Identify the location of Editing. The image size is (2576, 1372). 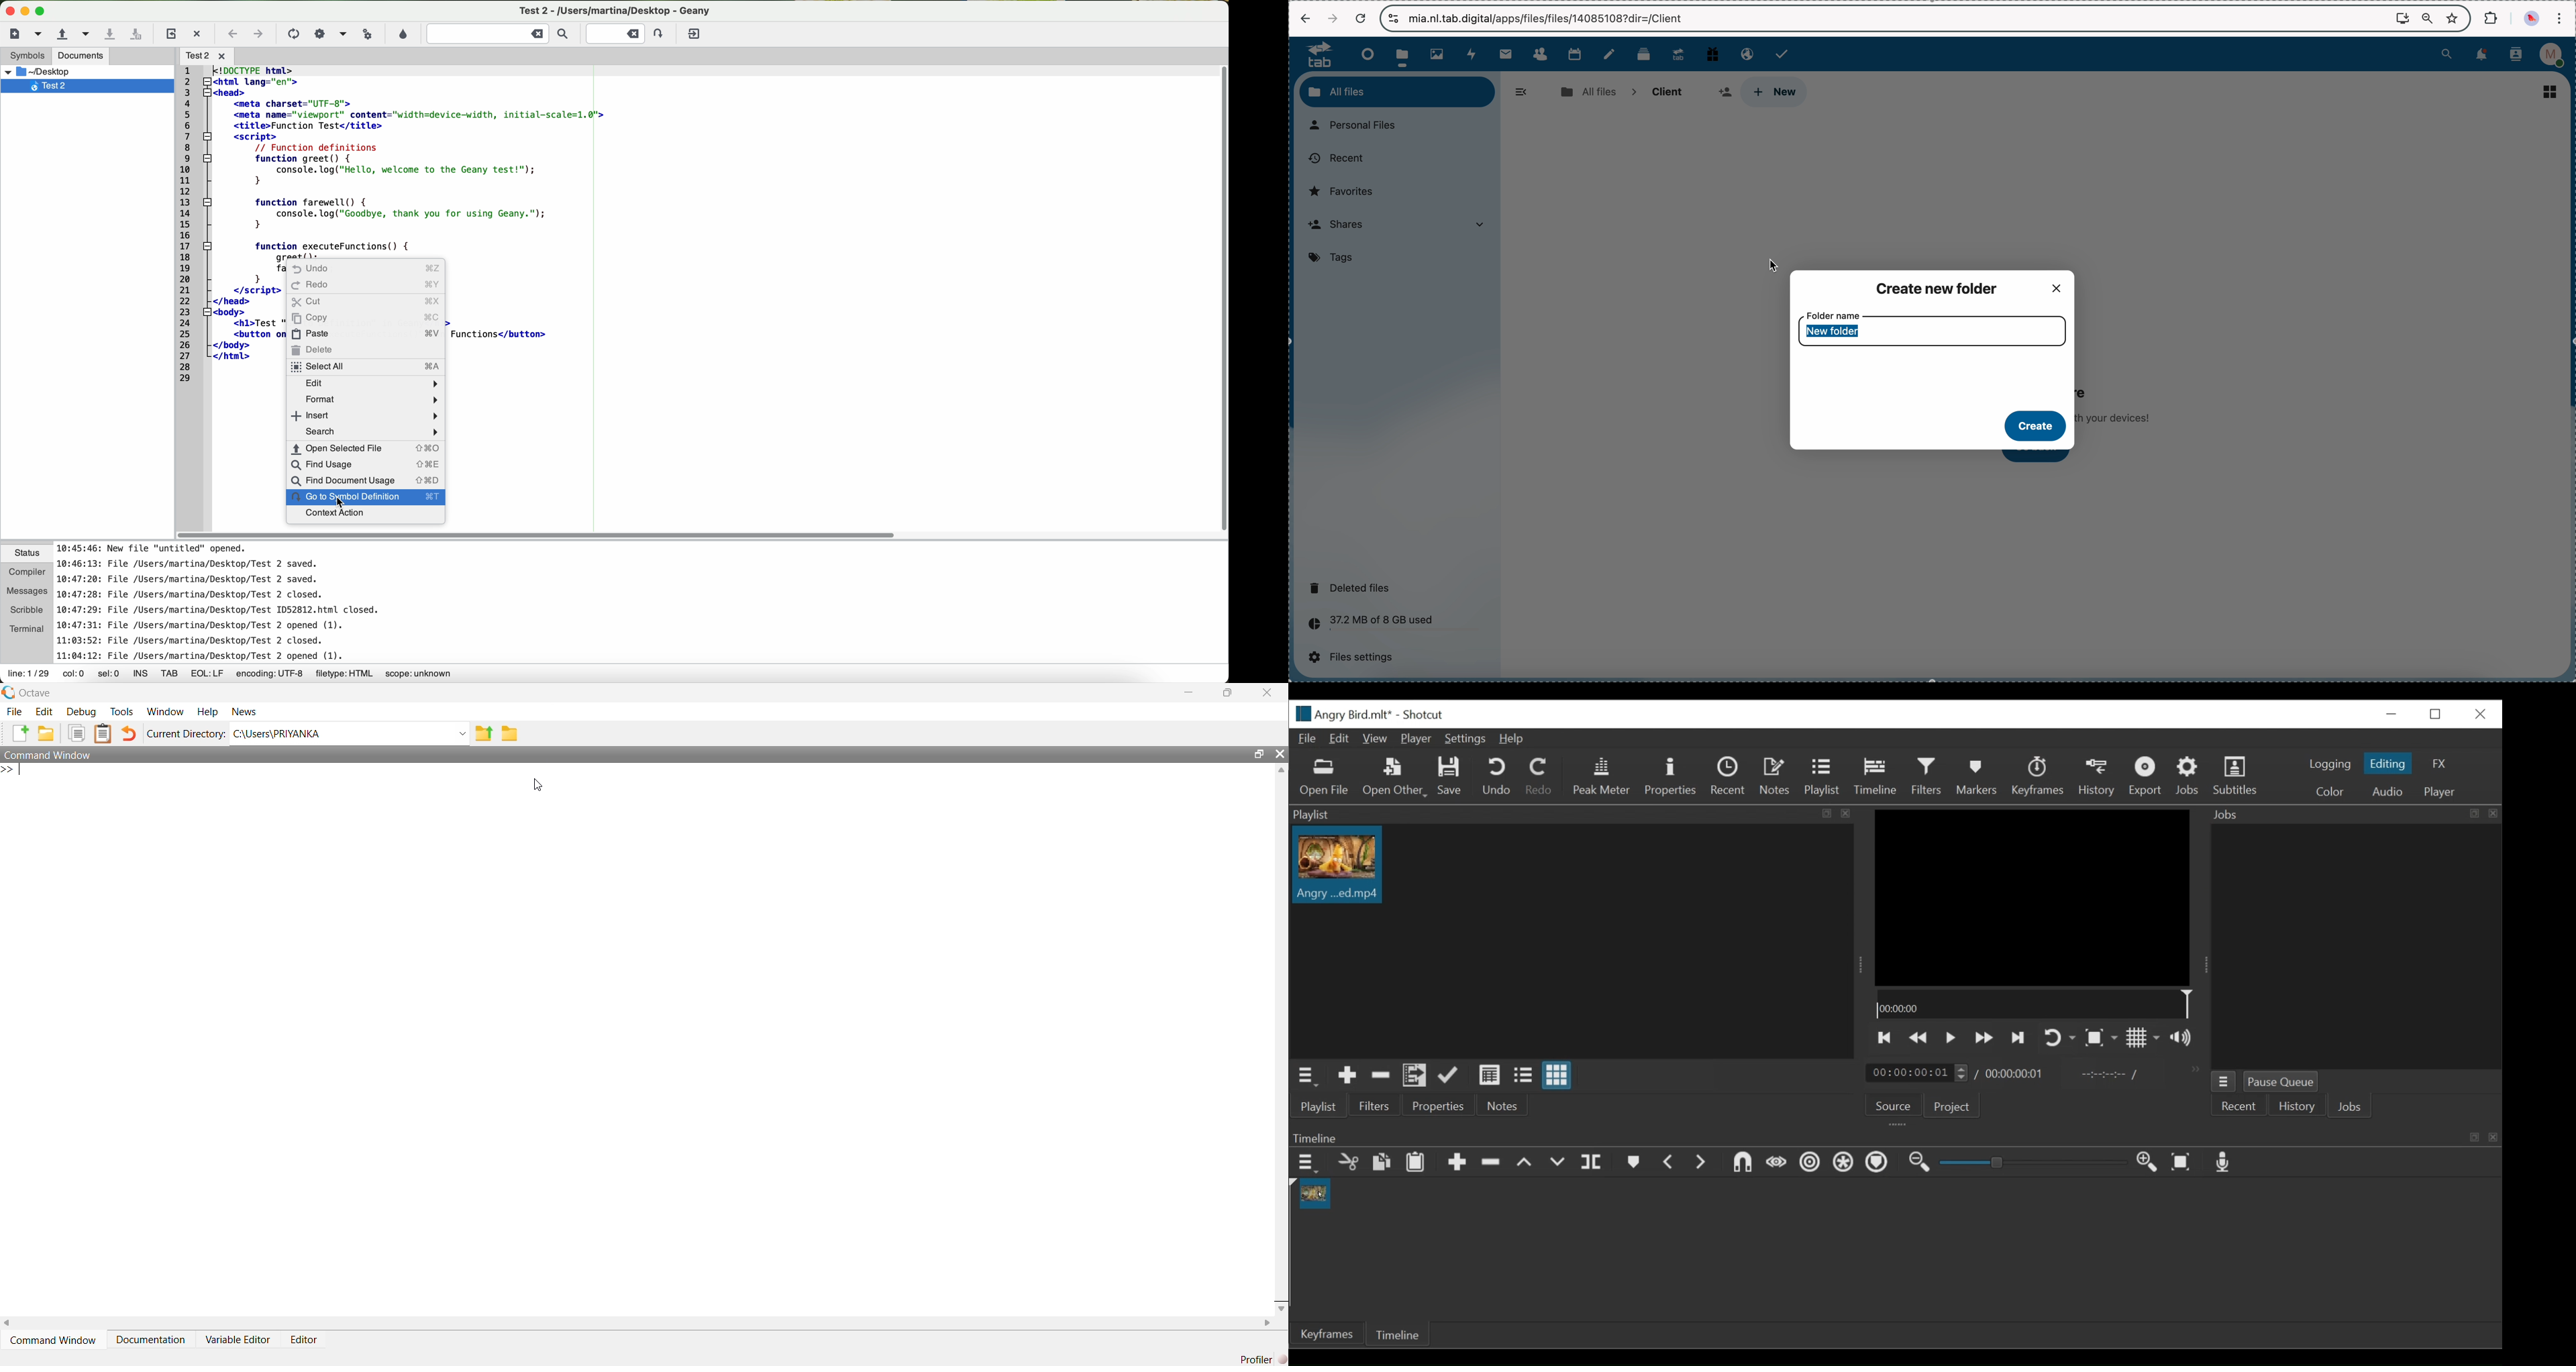
(2388, 763).